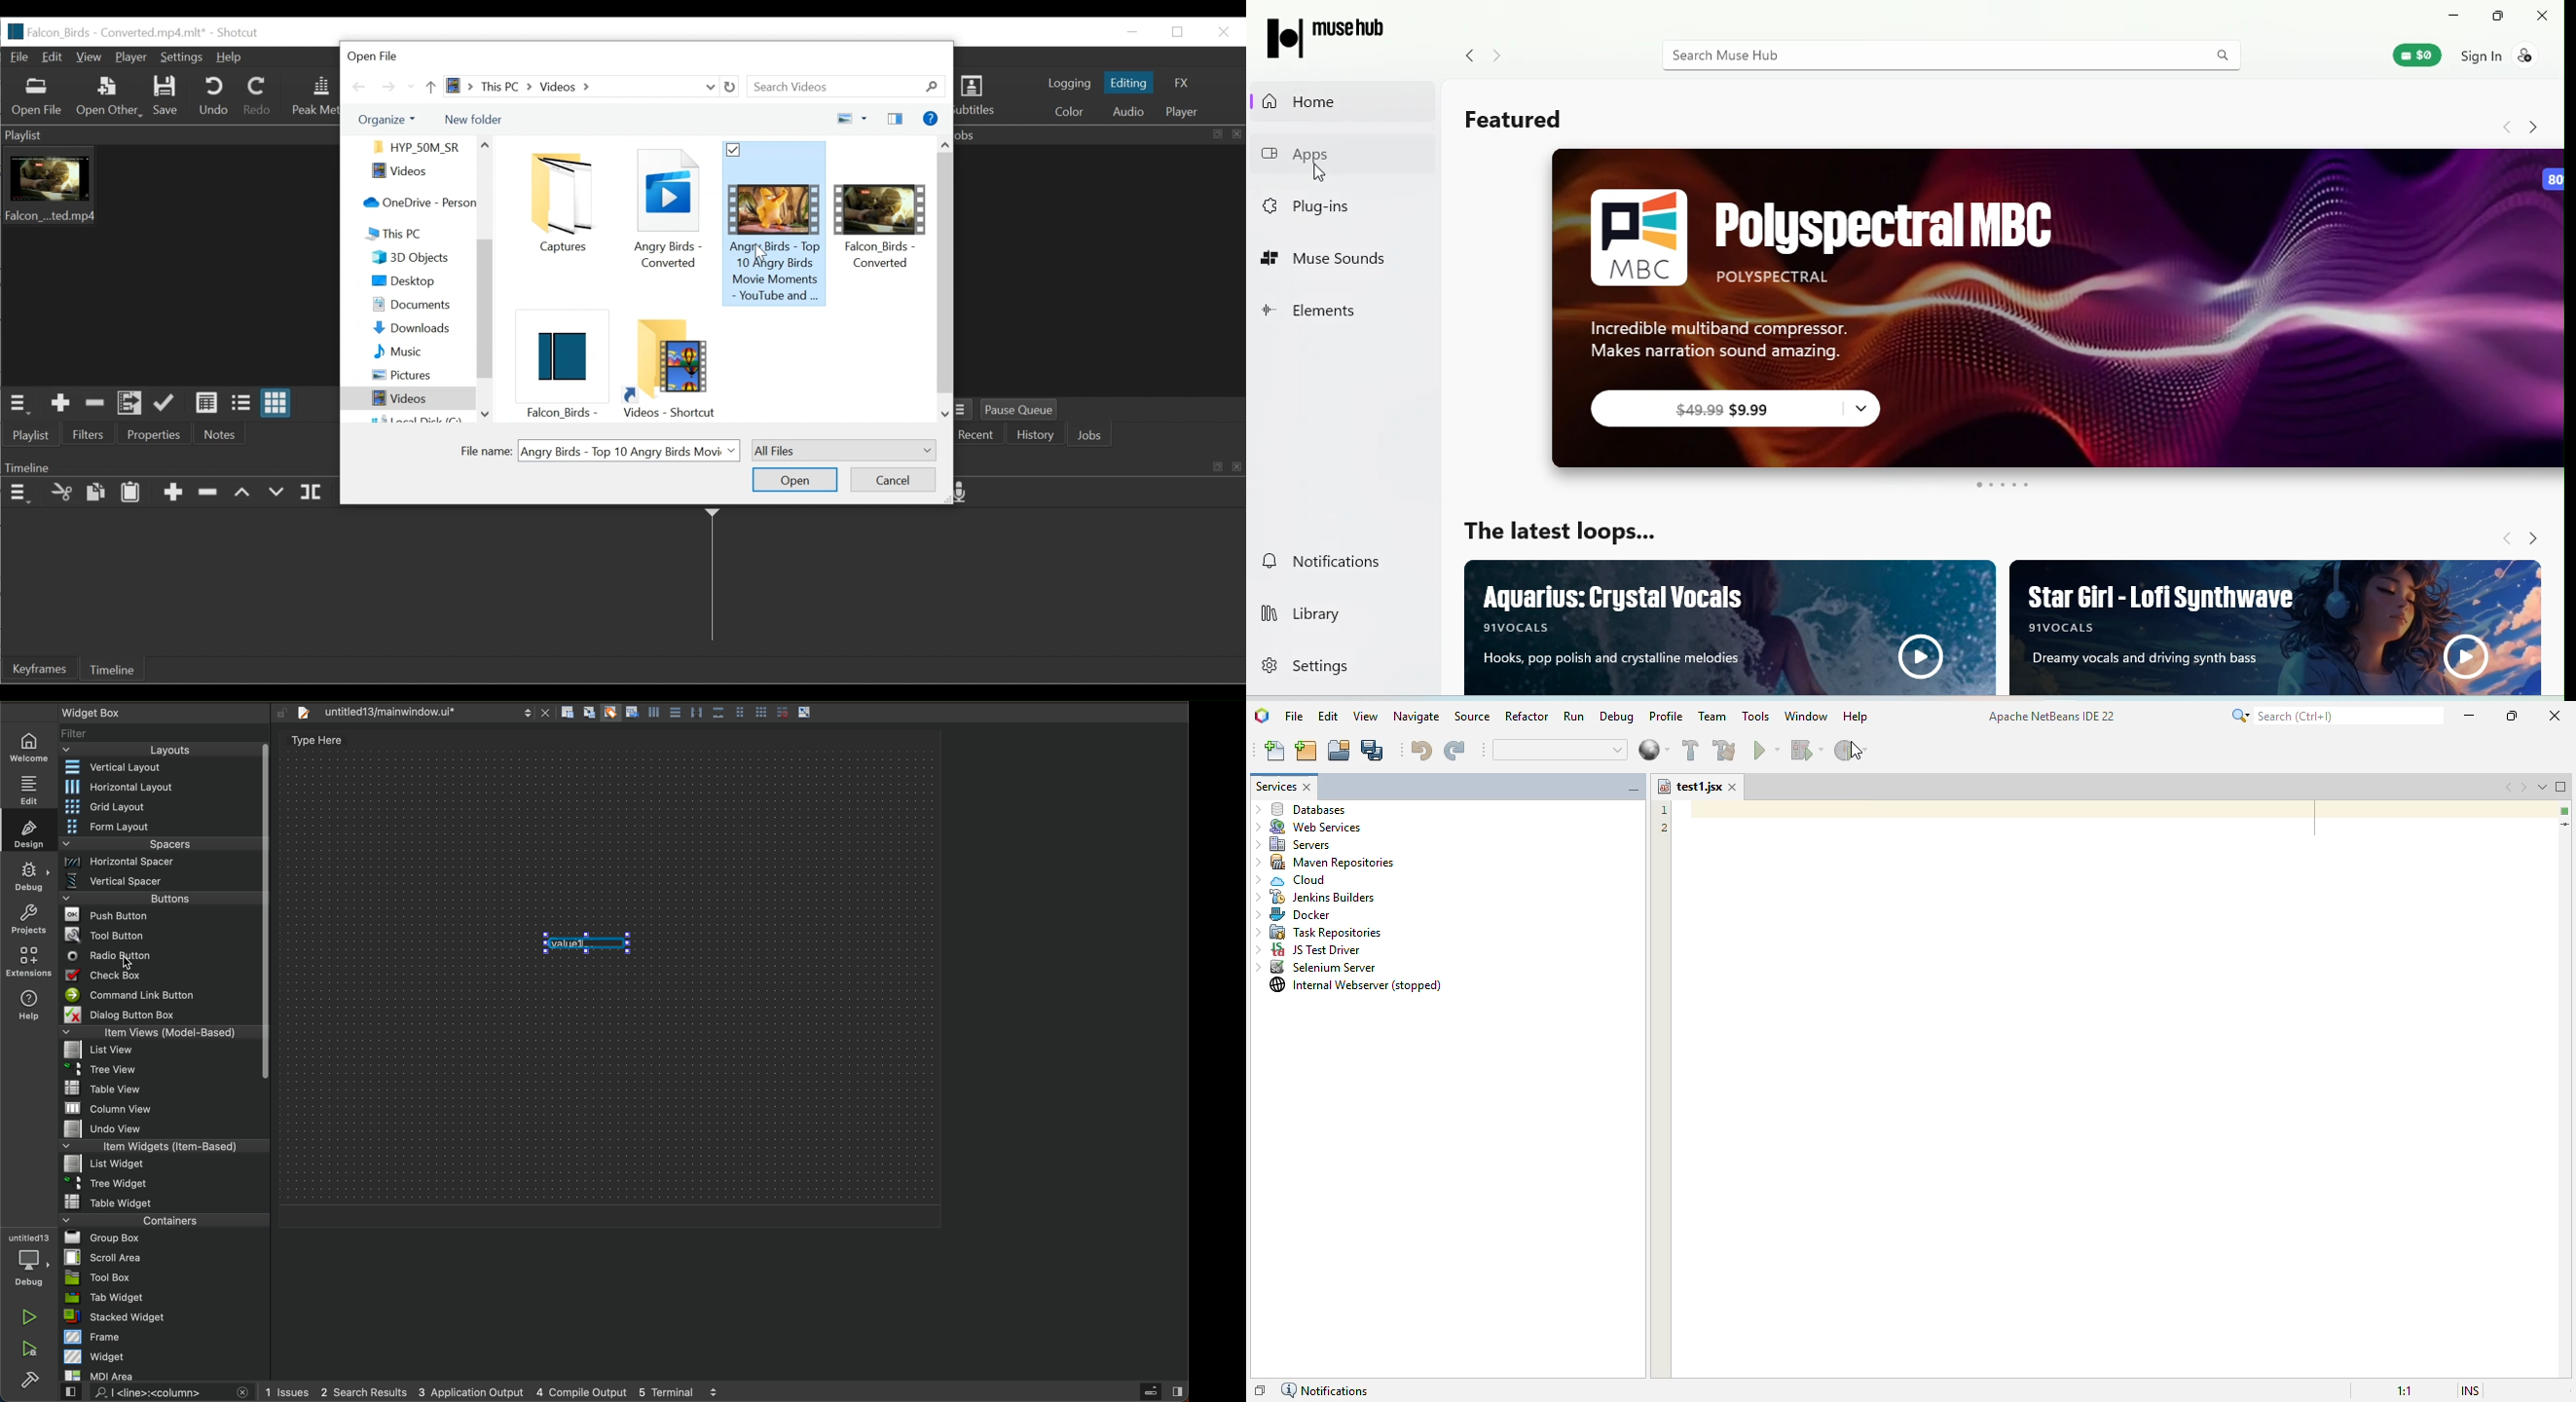 This screenshot has width=2576, height=1428. Describe the element at coordinates (938, 55) in the screenshot. I see `Close` at that location.